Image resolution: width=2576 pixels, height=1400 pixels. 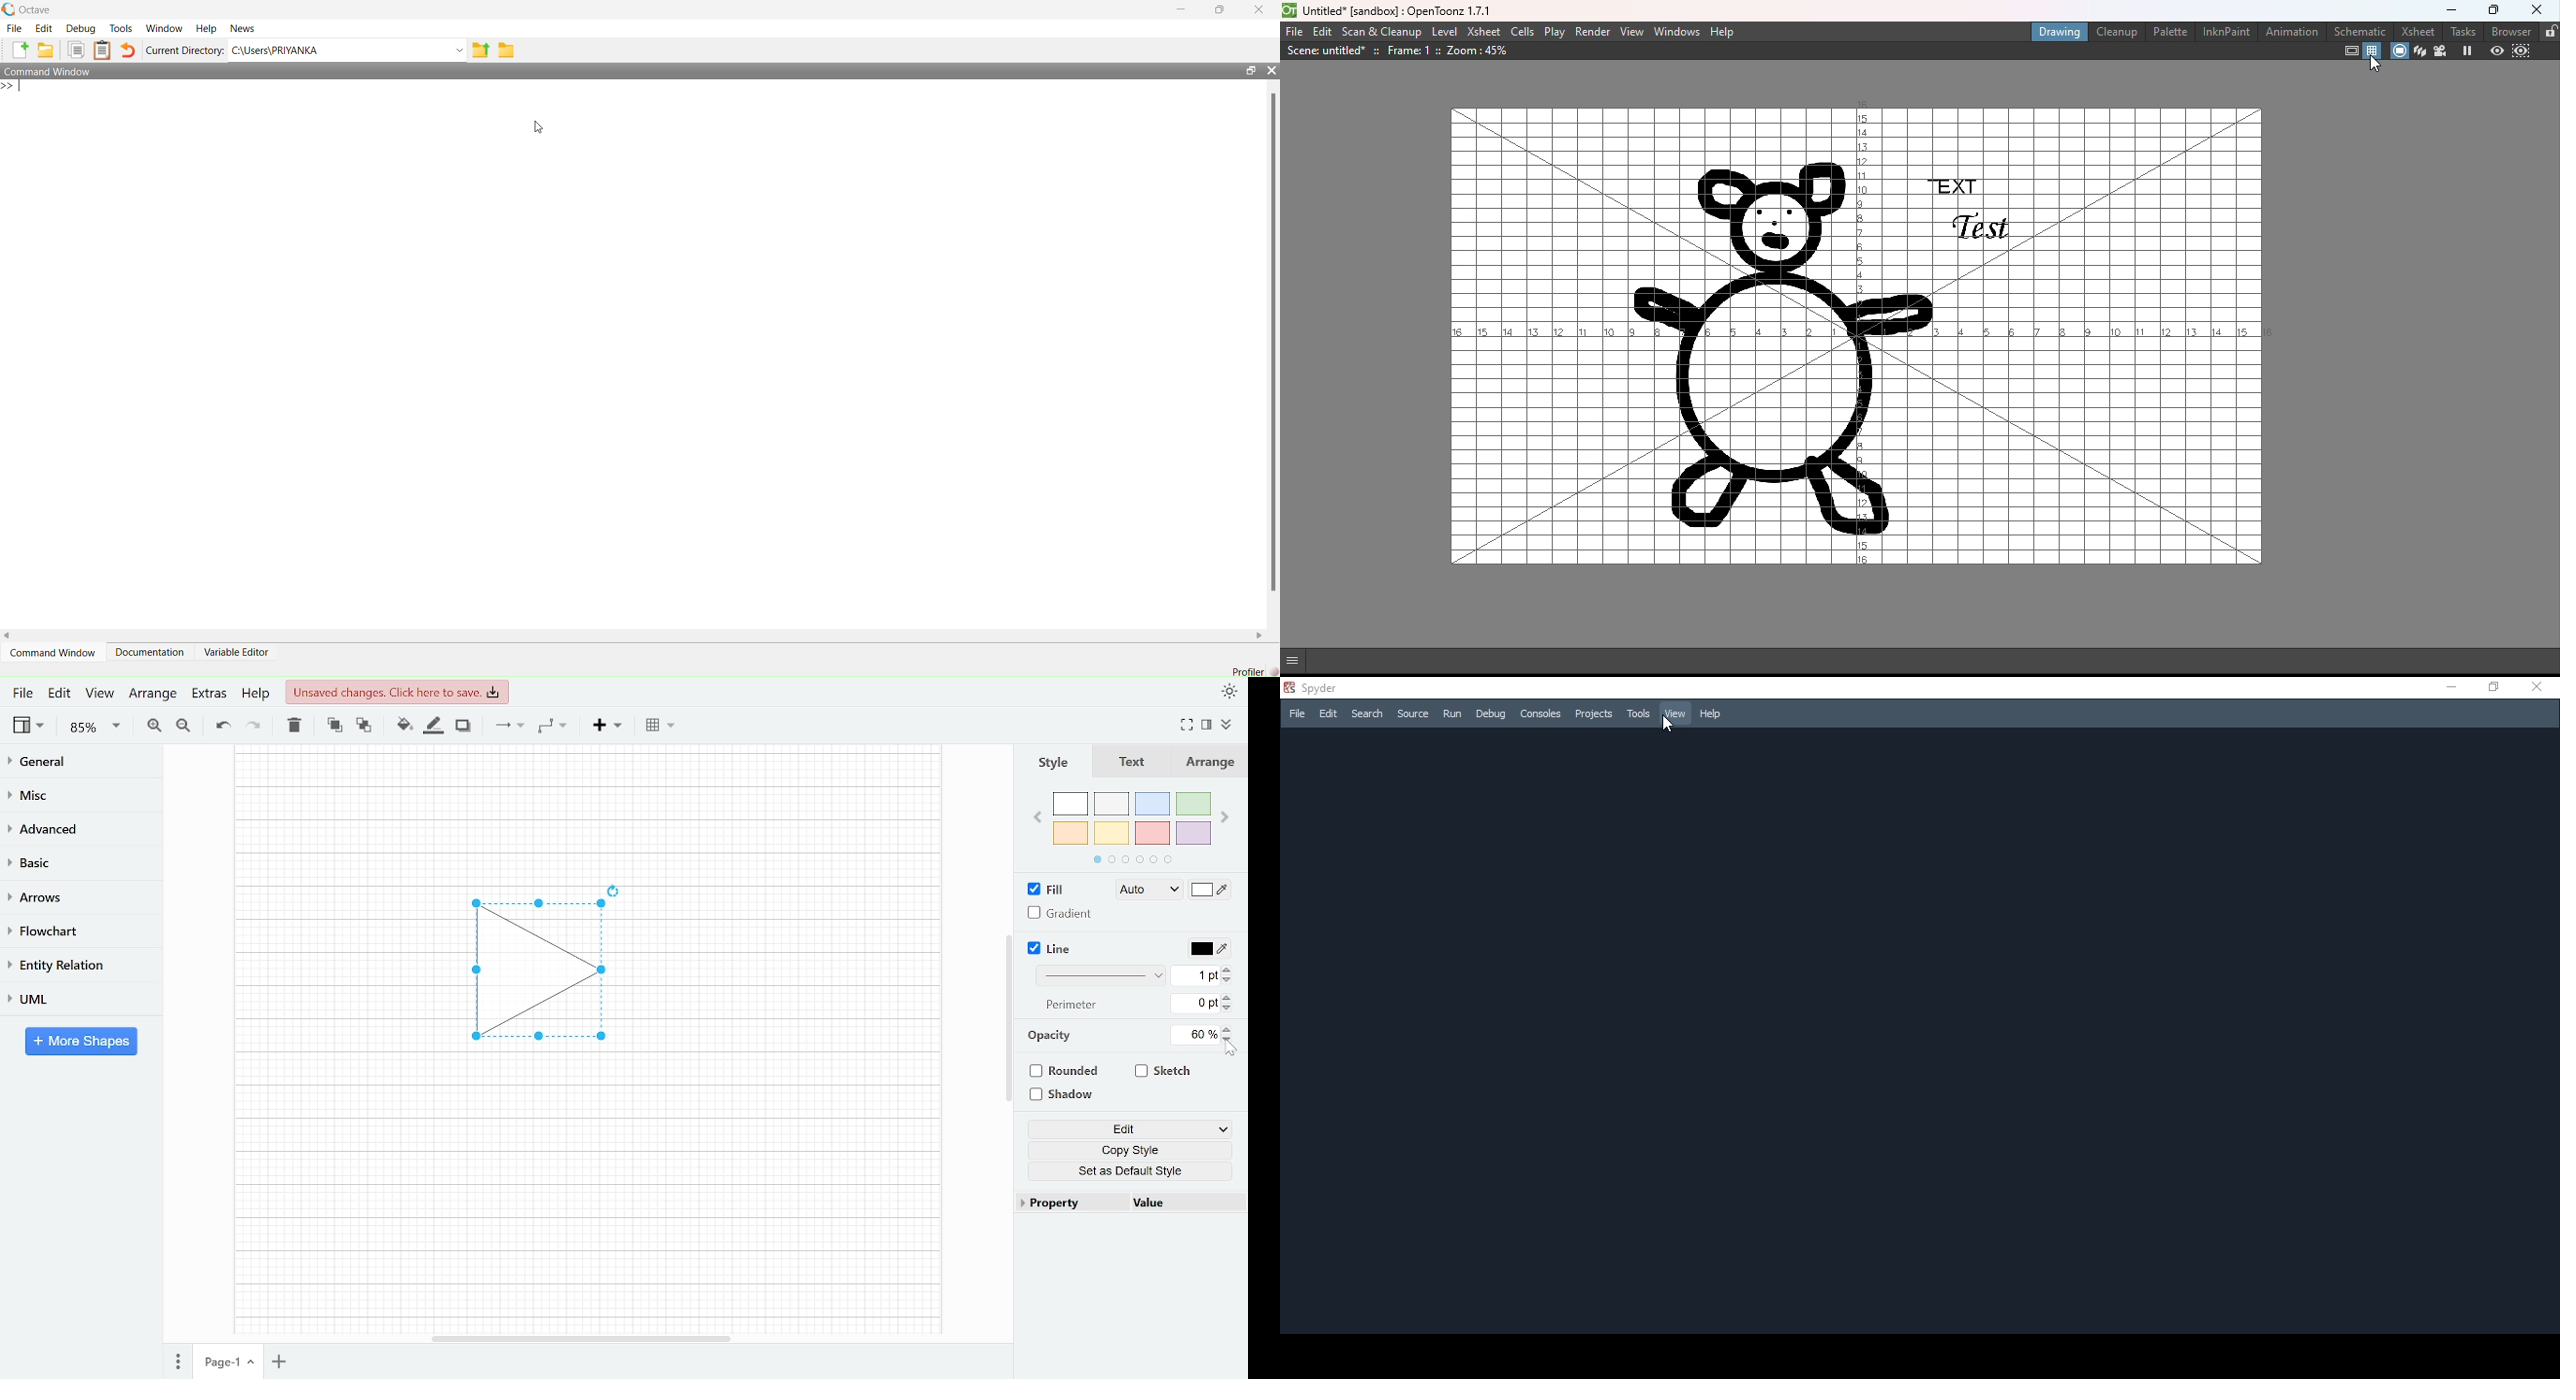 What do you see at coordinates (73, 931) in the screenshot?
I see `Flowchart` at bounding box center [73, 931].